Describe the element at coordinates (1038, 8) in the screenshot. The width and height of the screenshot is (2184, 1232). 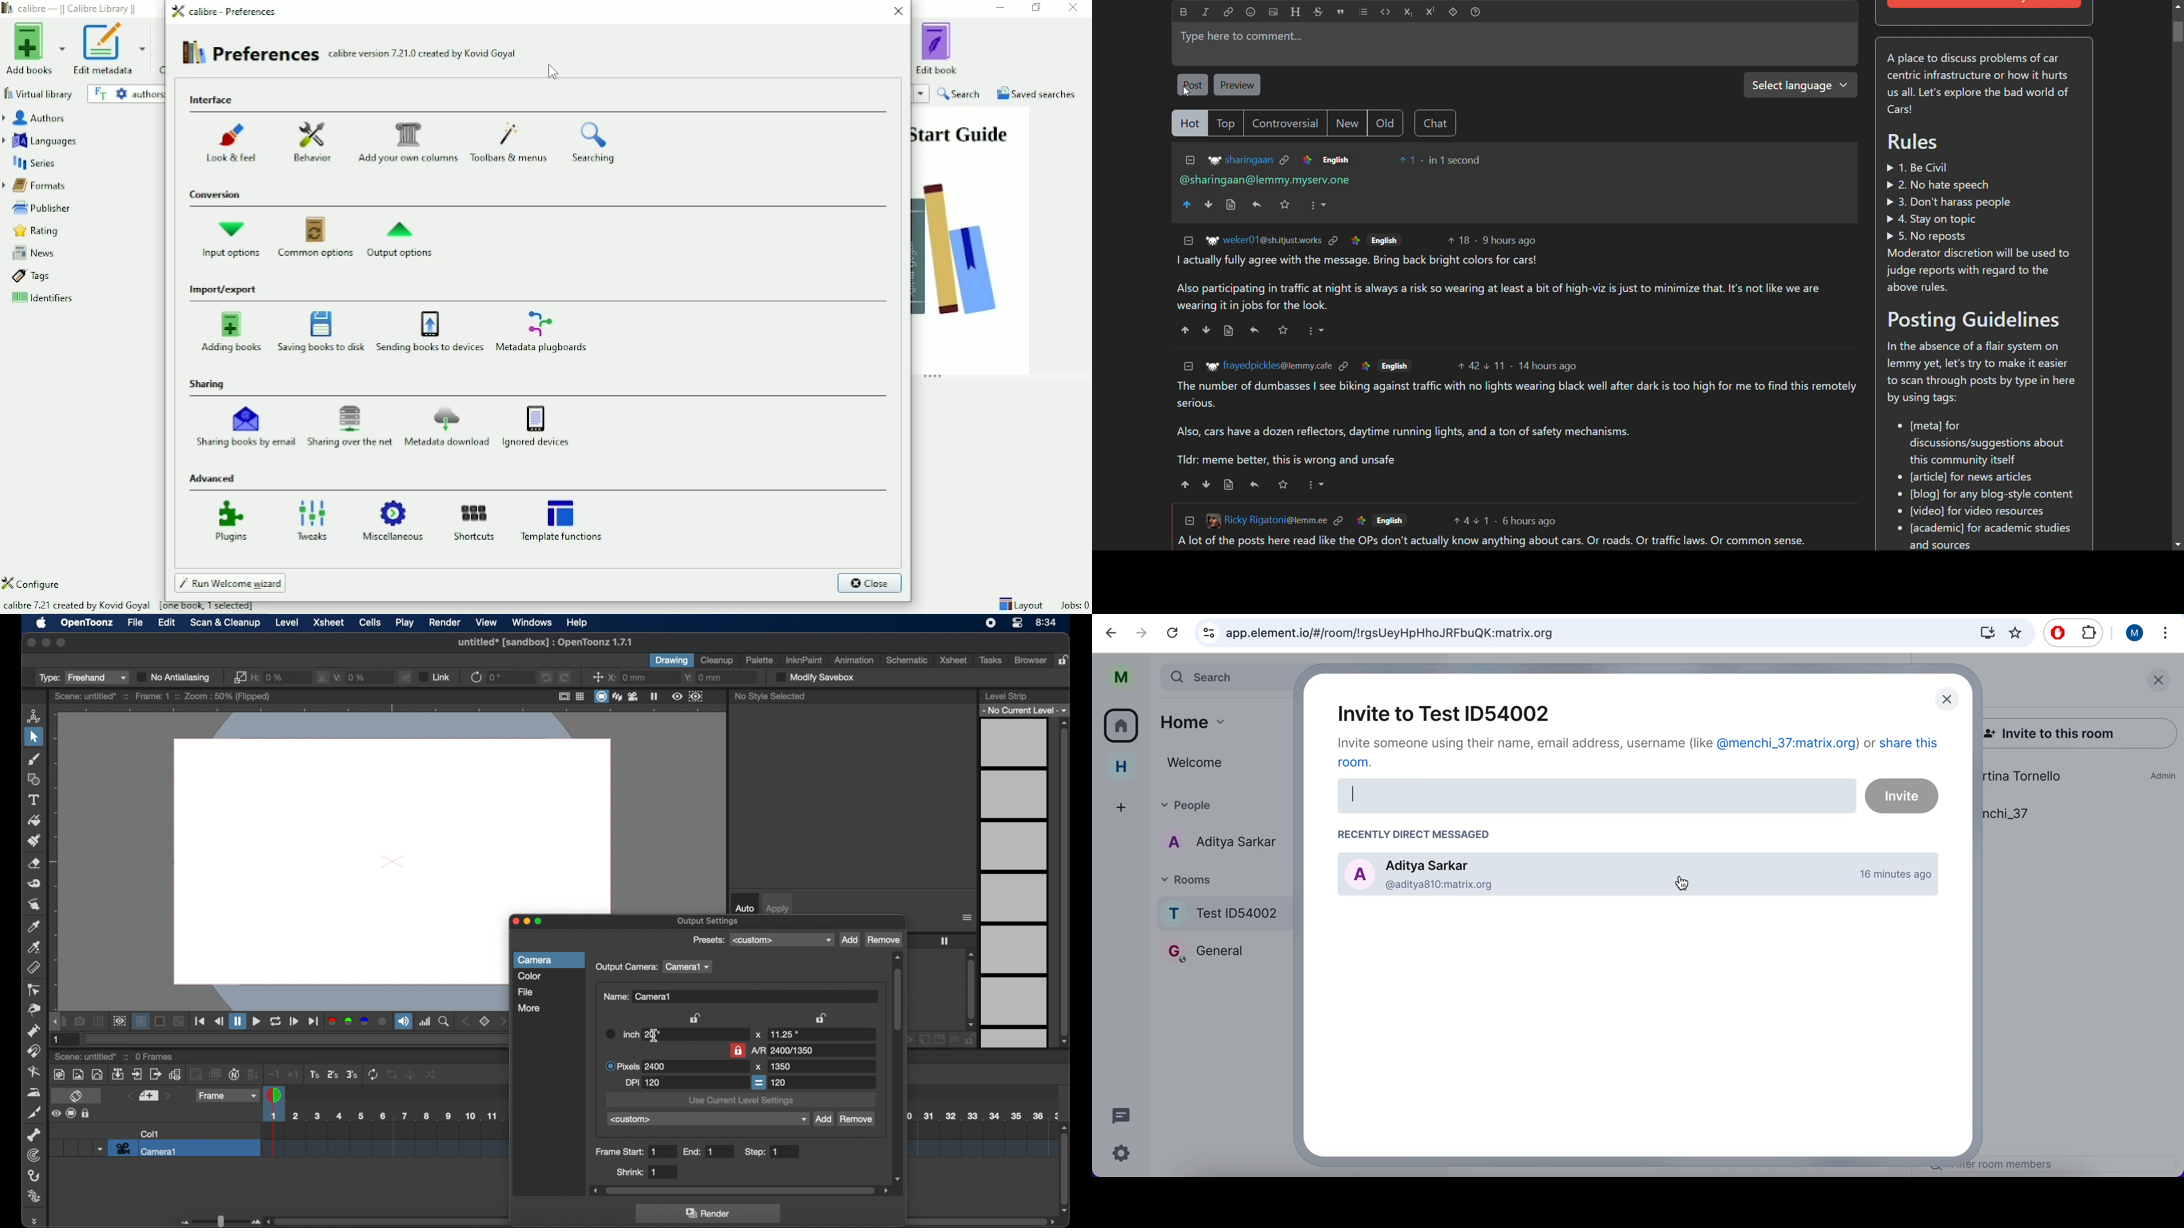
I see `Restore down` at that location.